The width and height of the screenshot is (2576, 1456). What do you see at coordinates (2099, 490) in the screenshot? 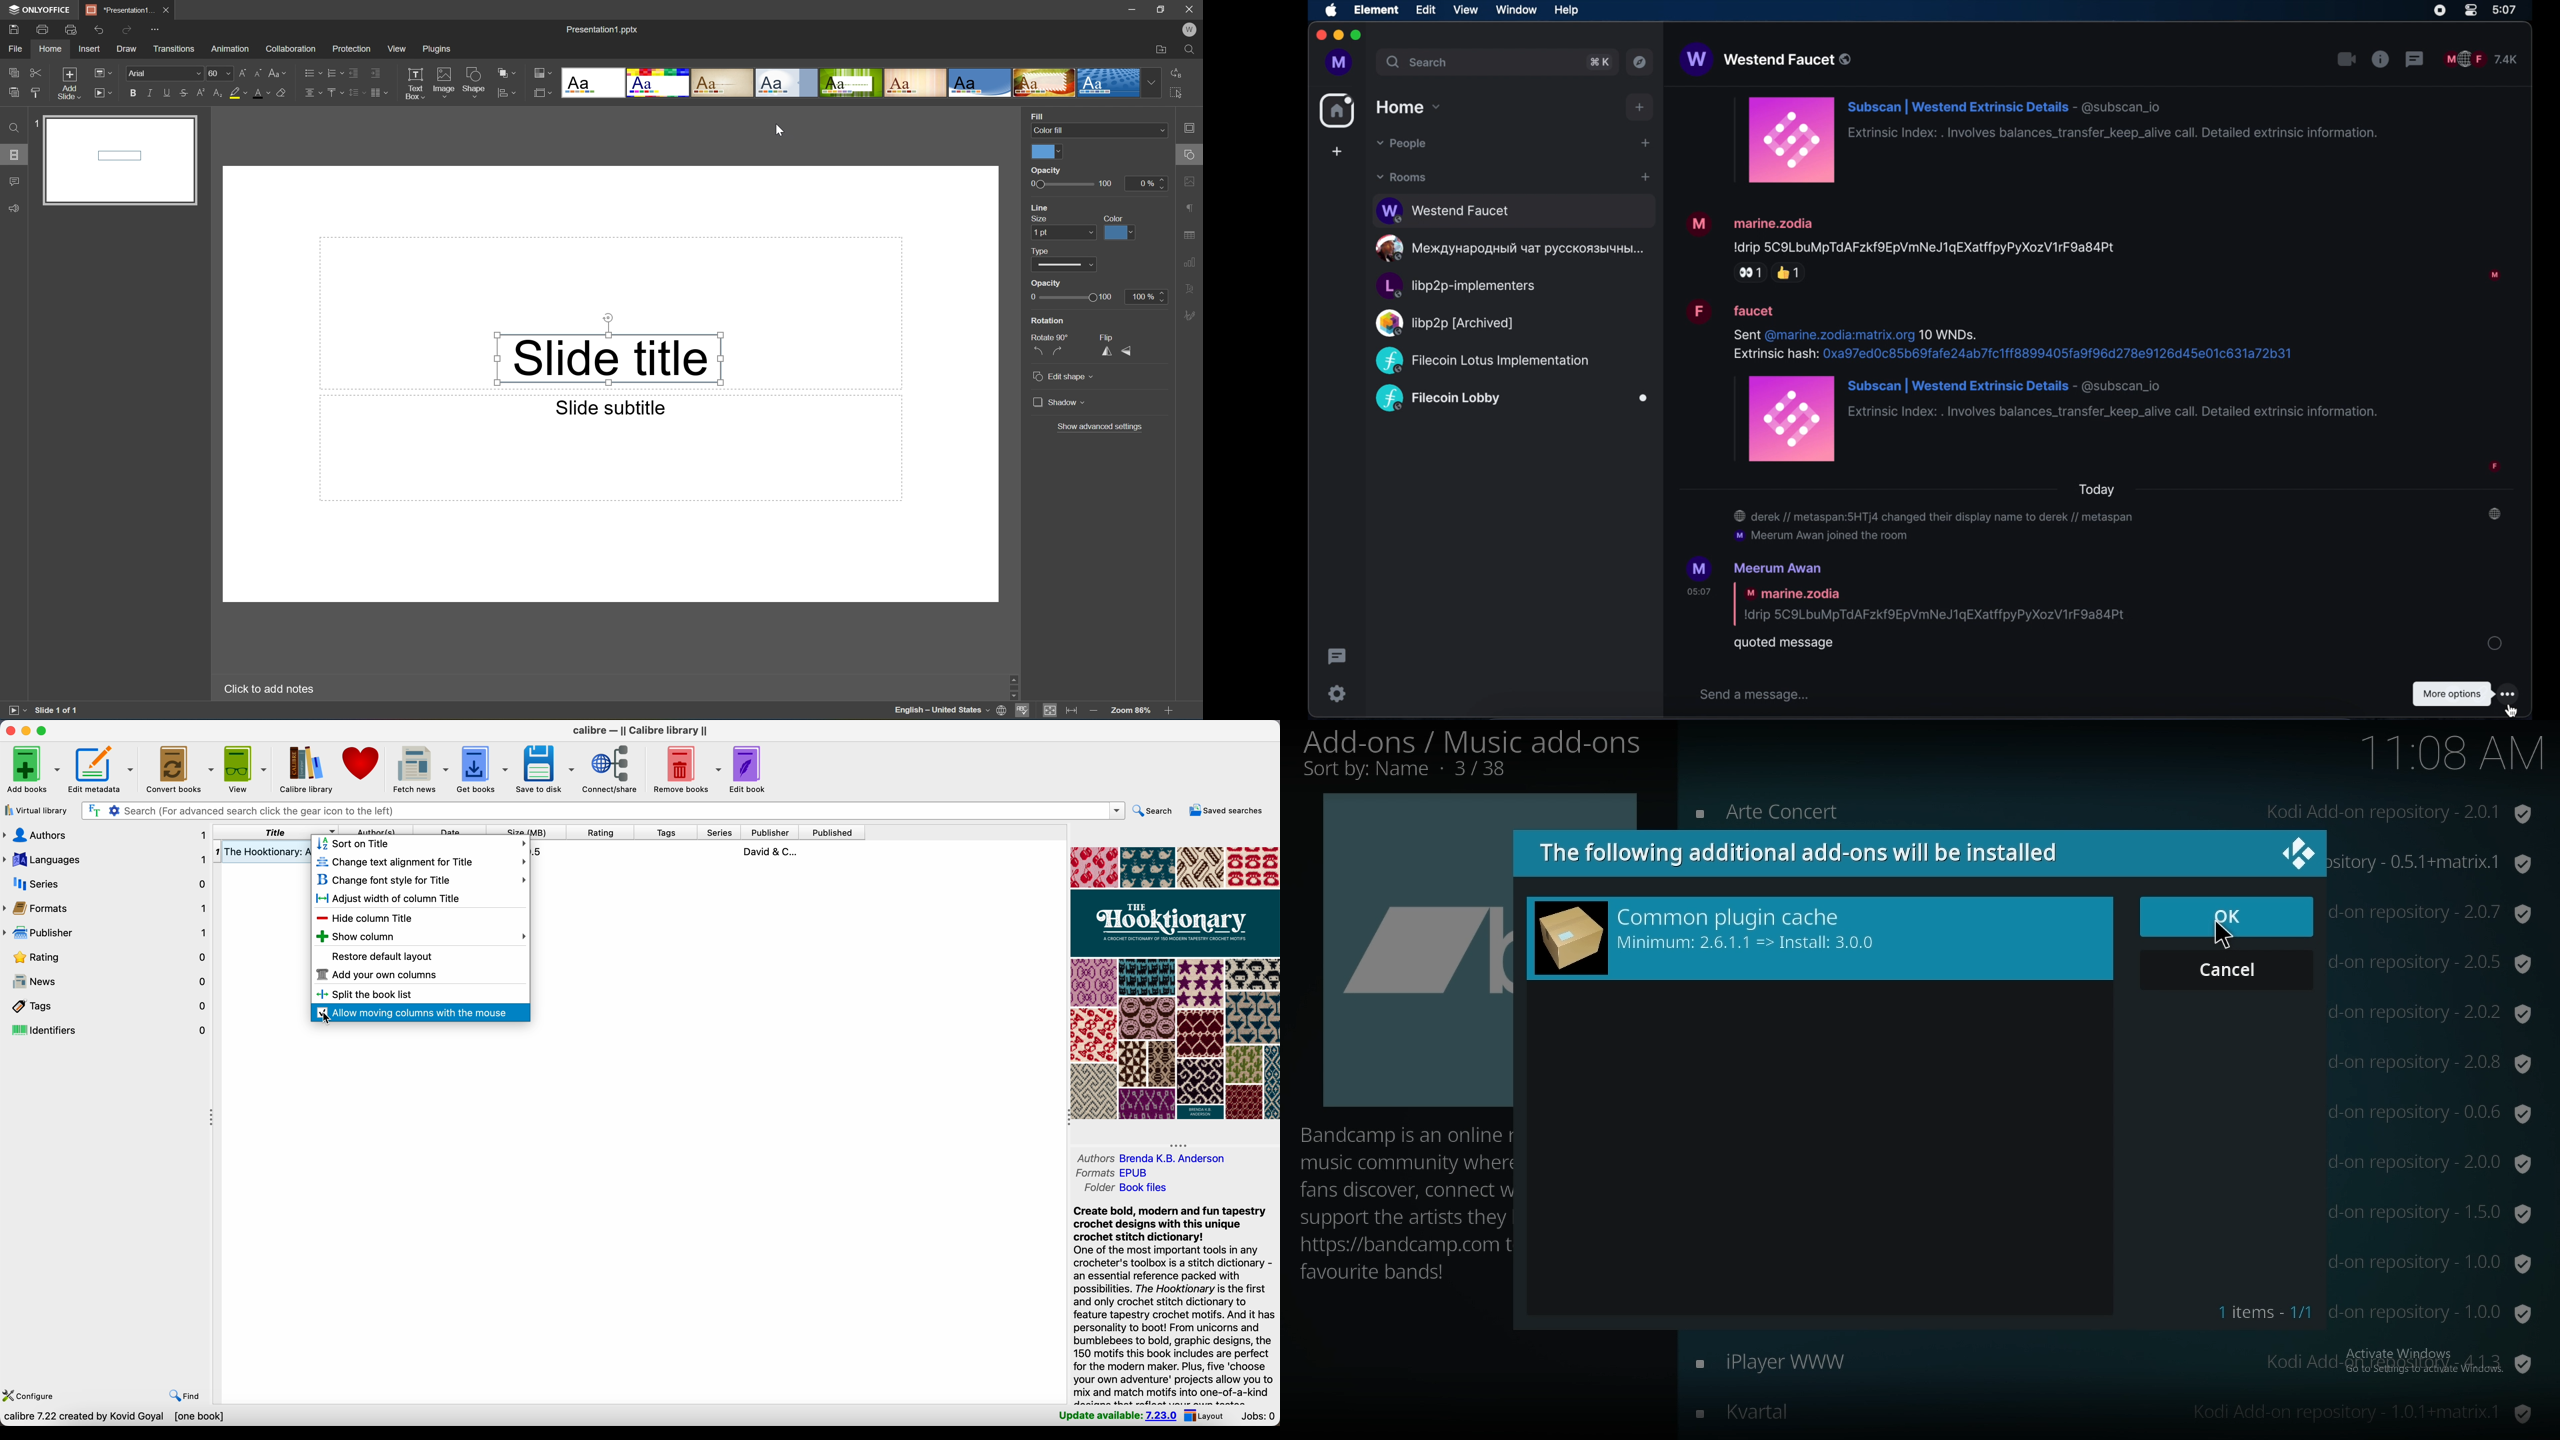
I see `today` at bounding box center [2099, 490].